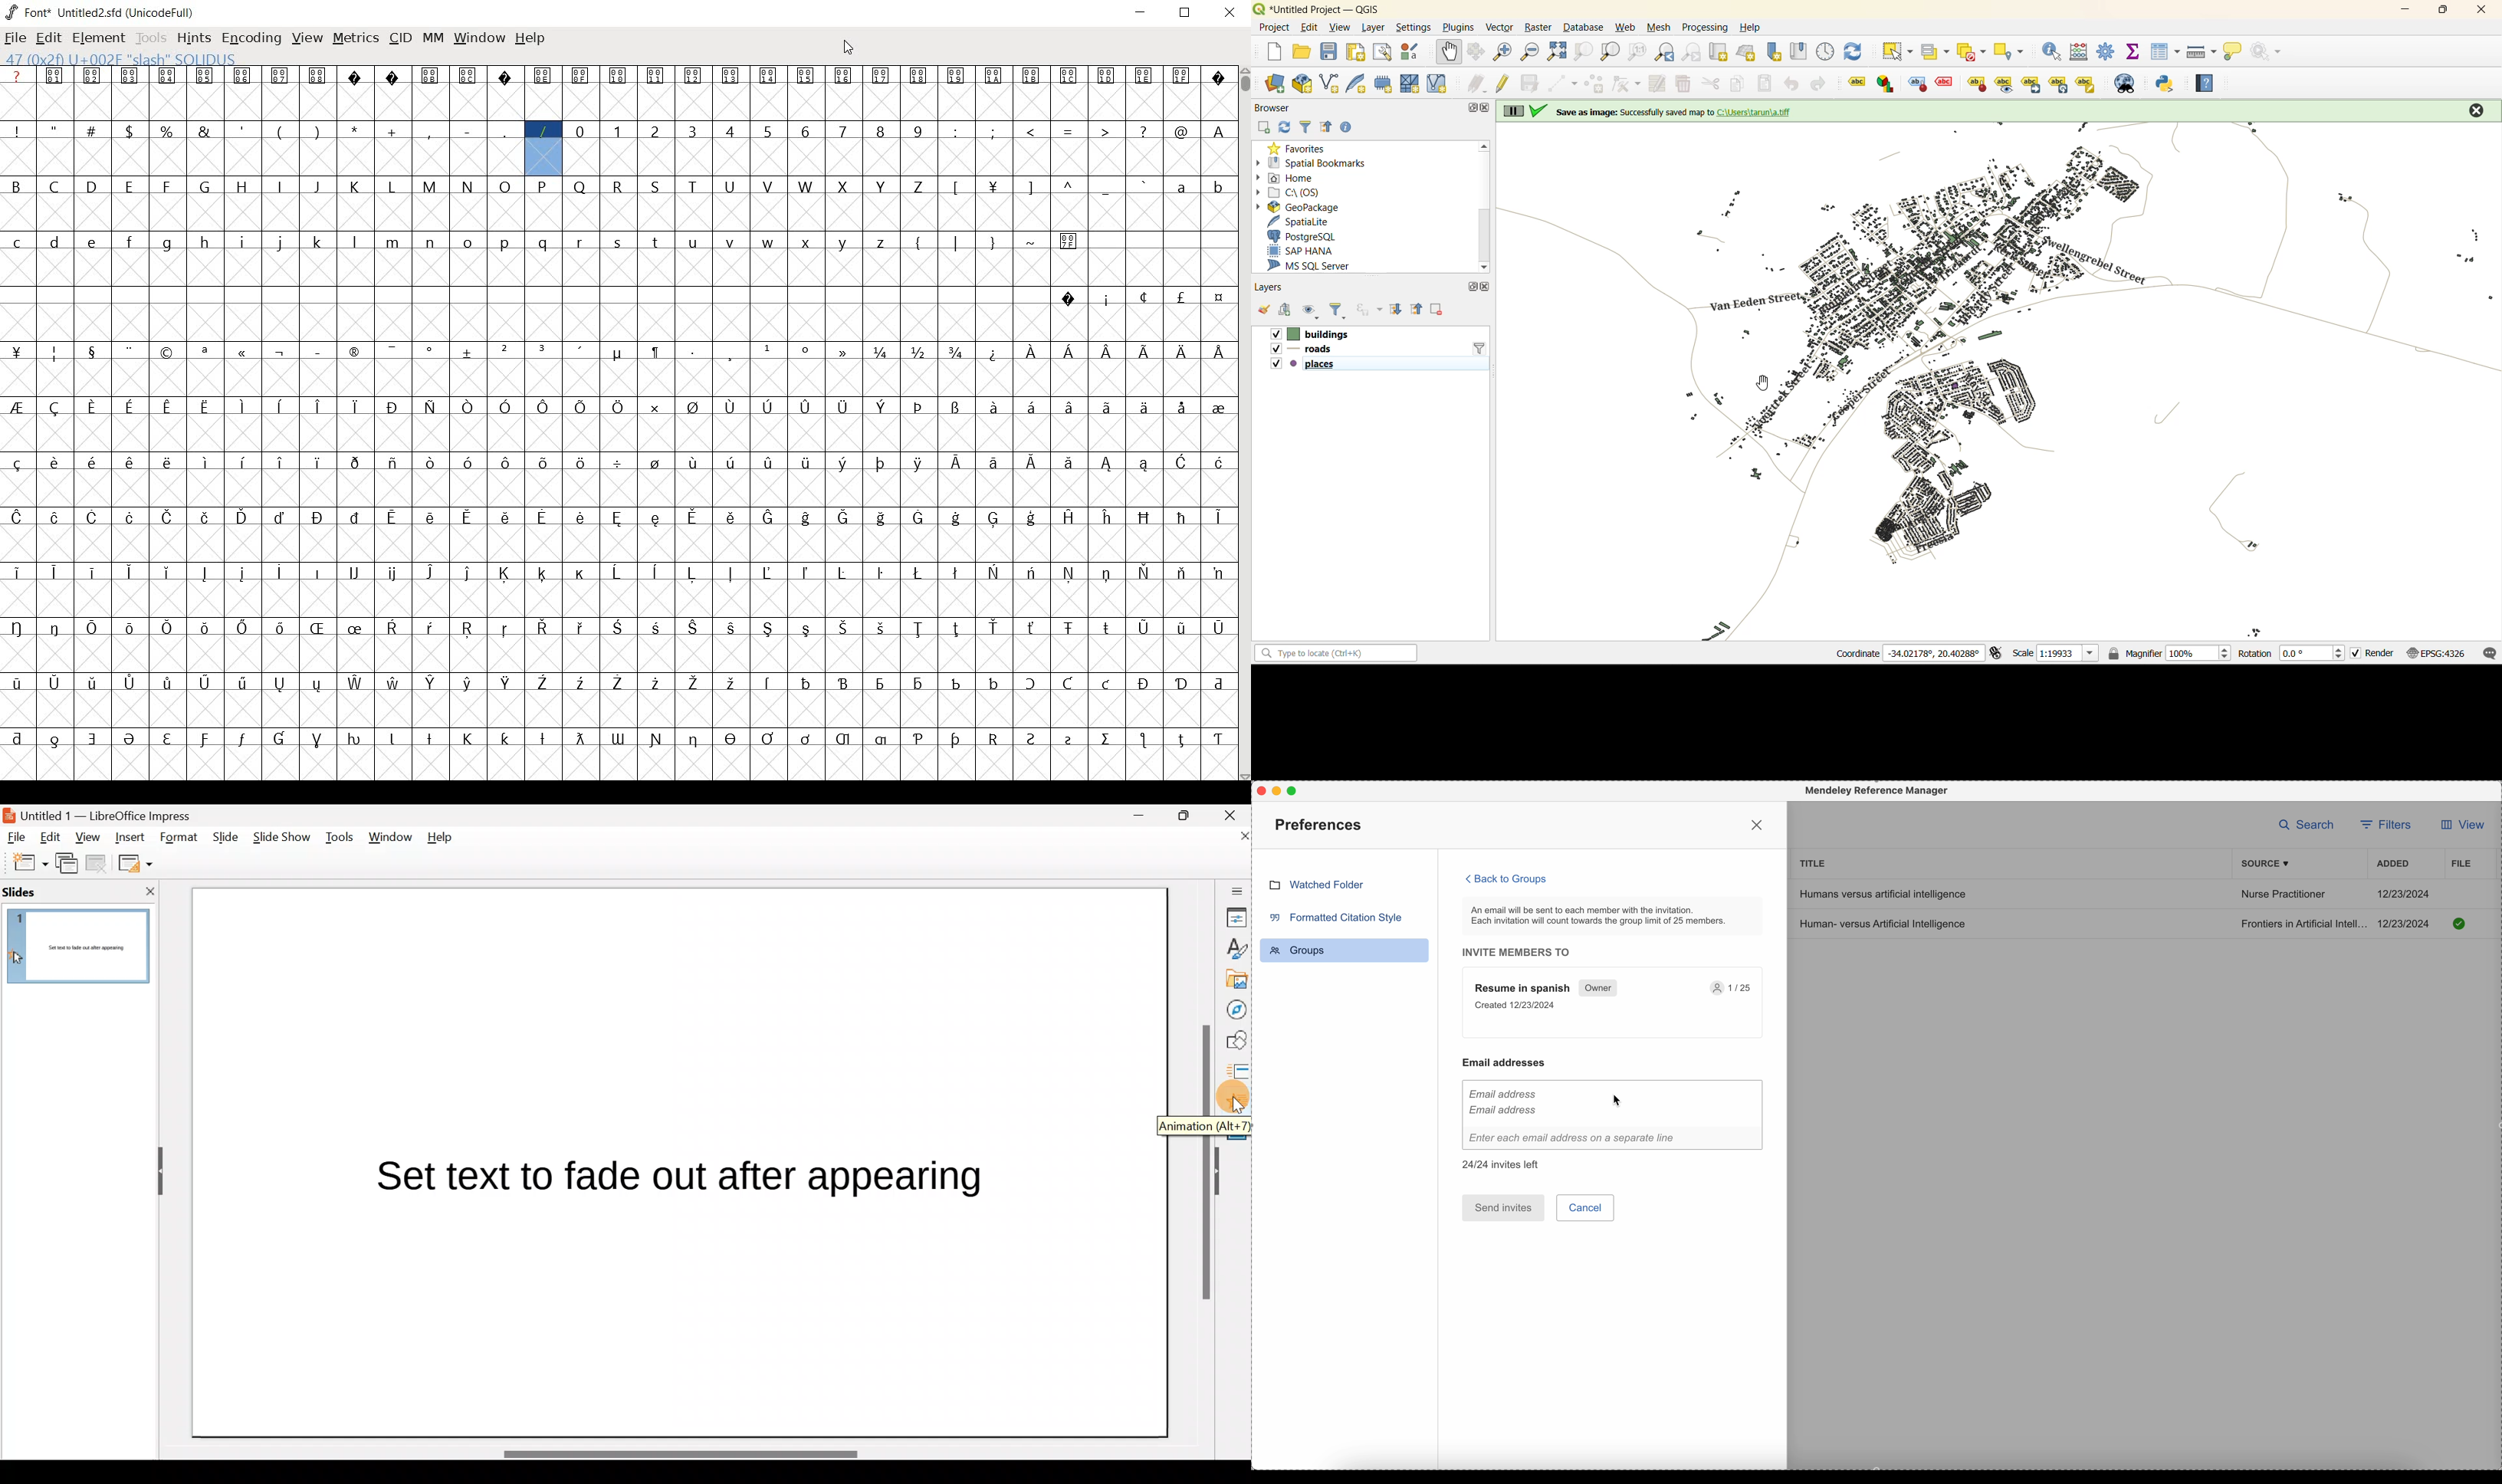 Image resolution: width=2520 pixels, height=1484 pixels. What do you see at coordinates (1144, 517) in the screenshot?
I see `glyph` at bounding box center [1144, 517].